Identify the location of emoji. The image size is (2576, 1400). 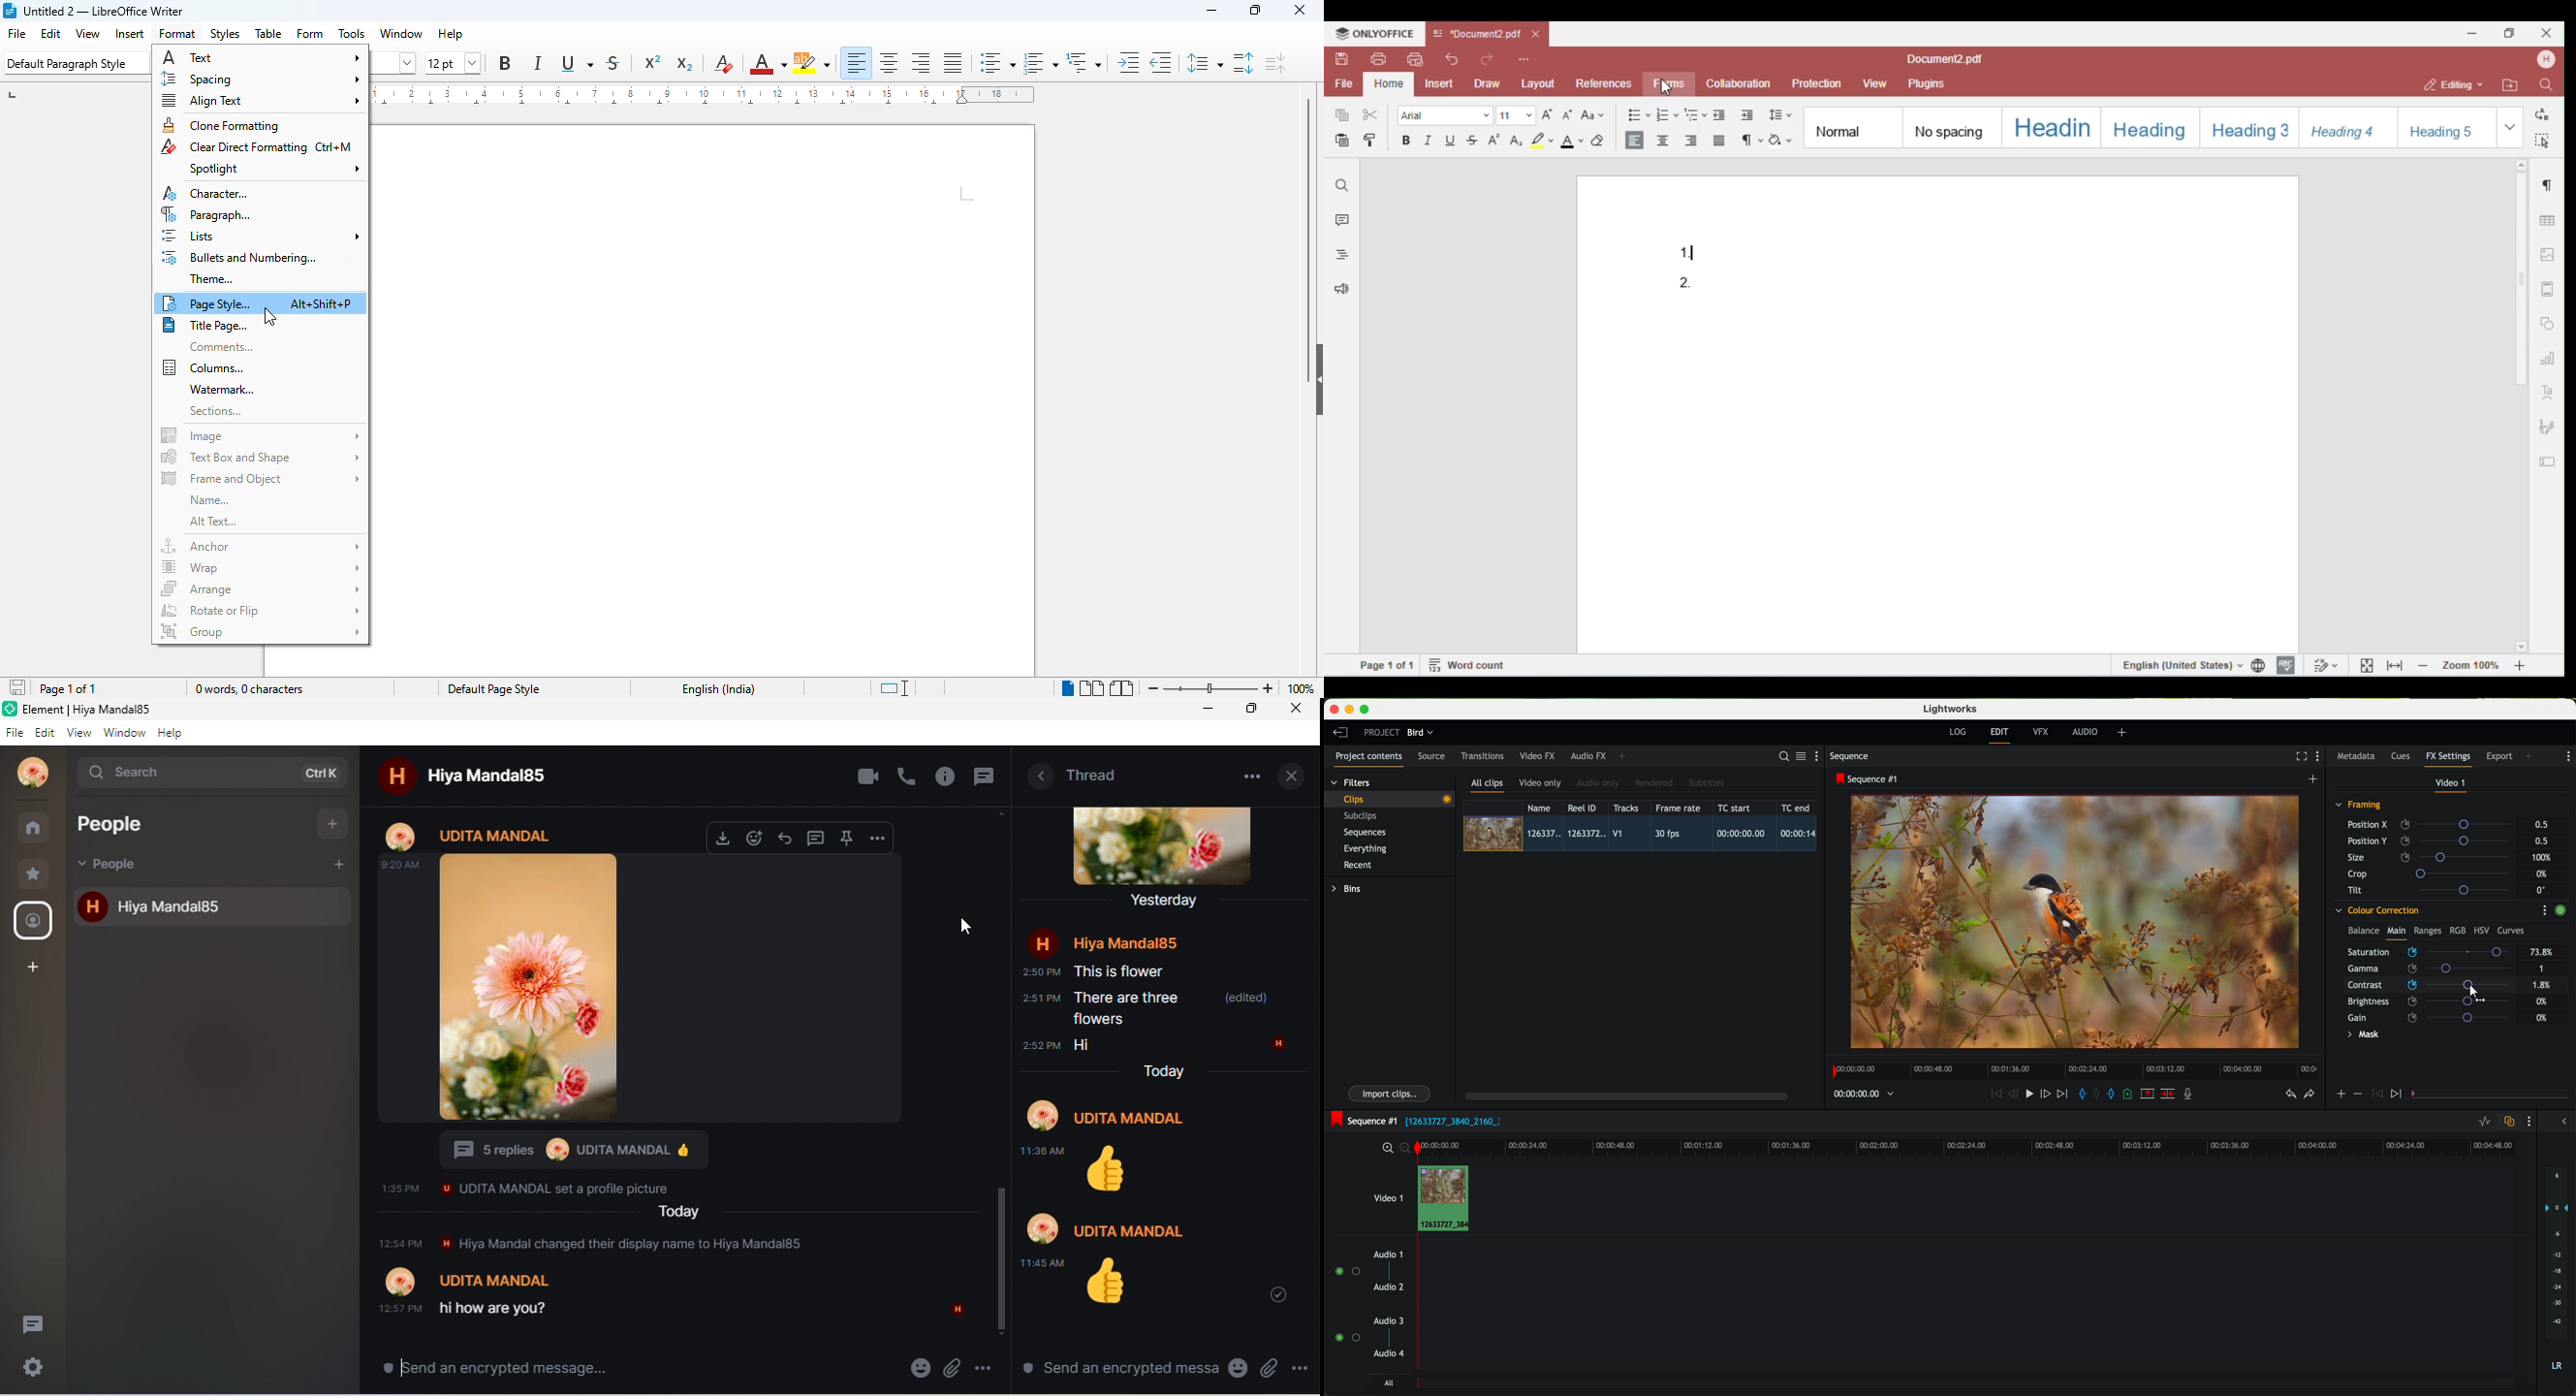
(922, 1367).